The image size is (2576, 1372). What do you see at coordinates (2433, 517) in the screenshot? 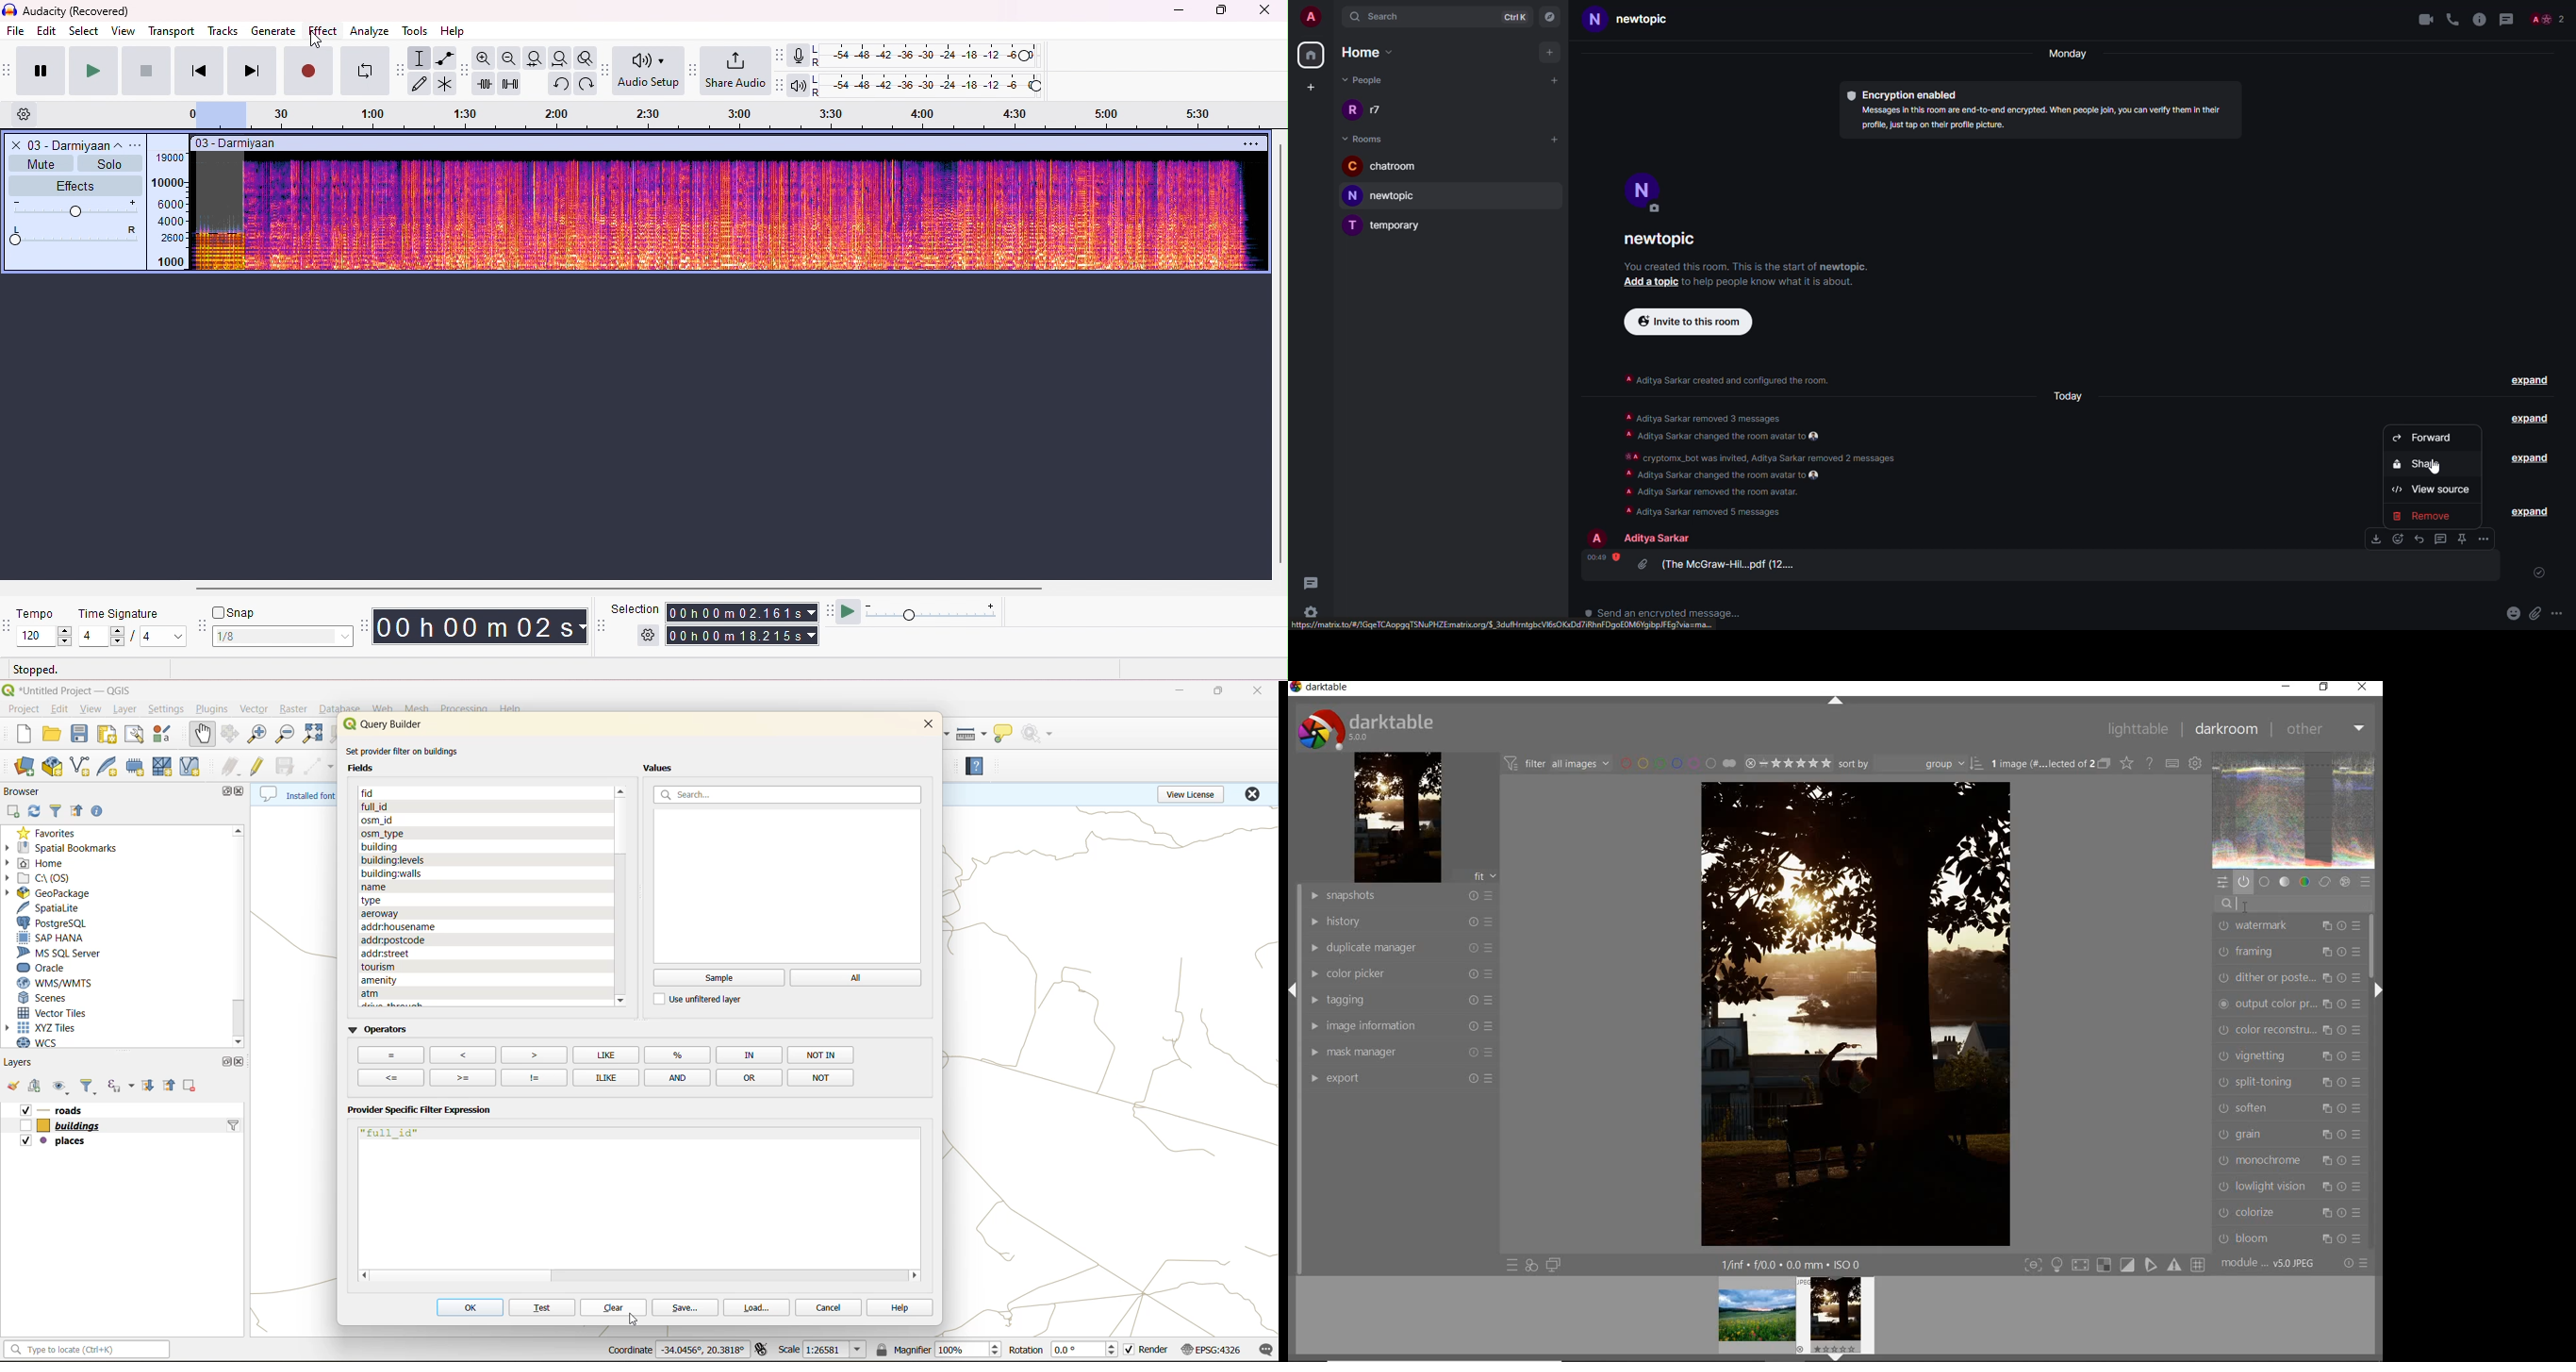
I see `remove` at bounding box center [2433, 517].